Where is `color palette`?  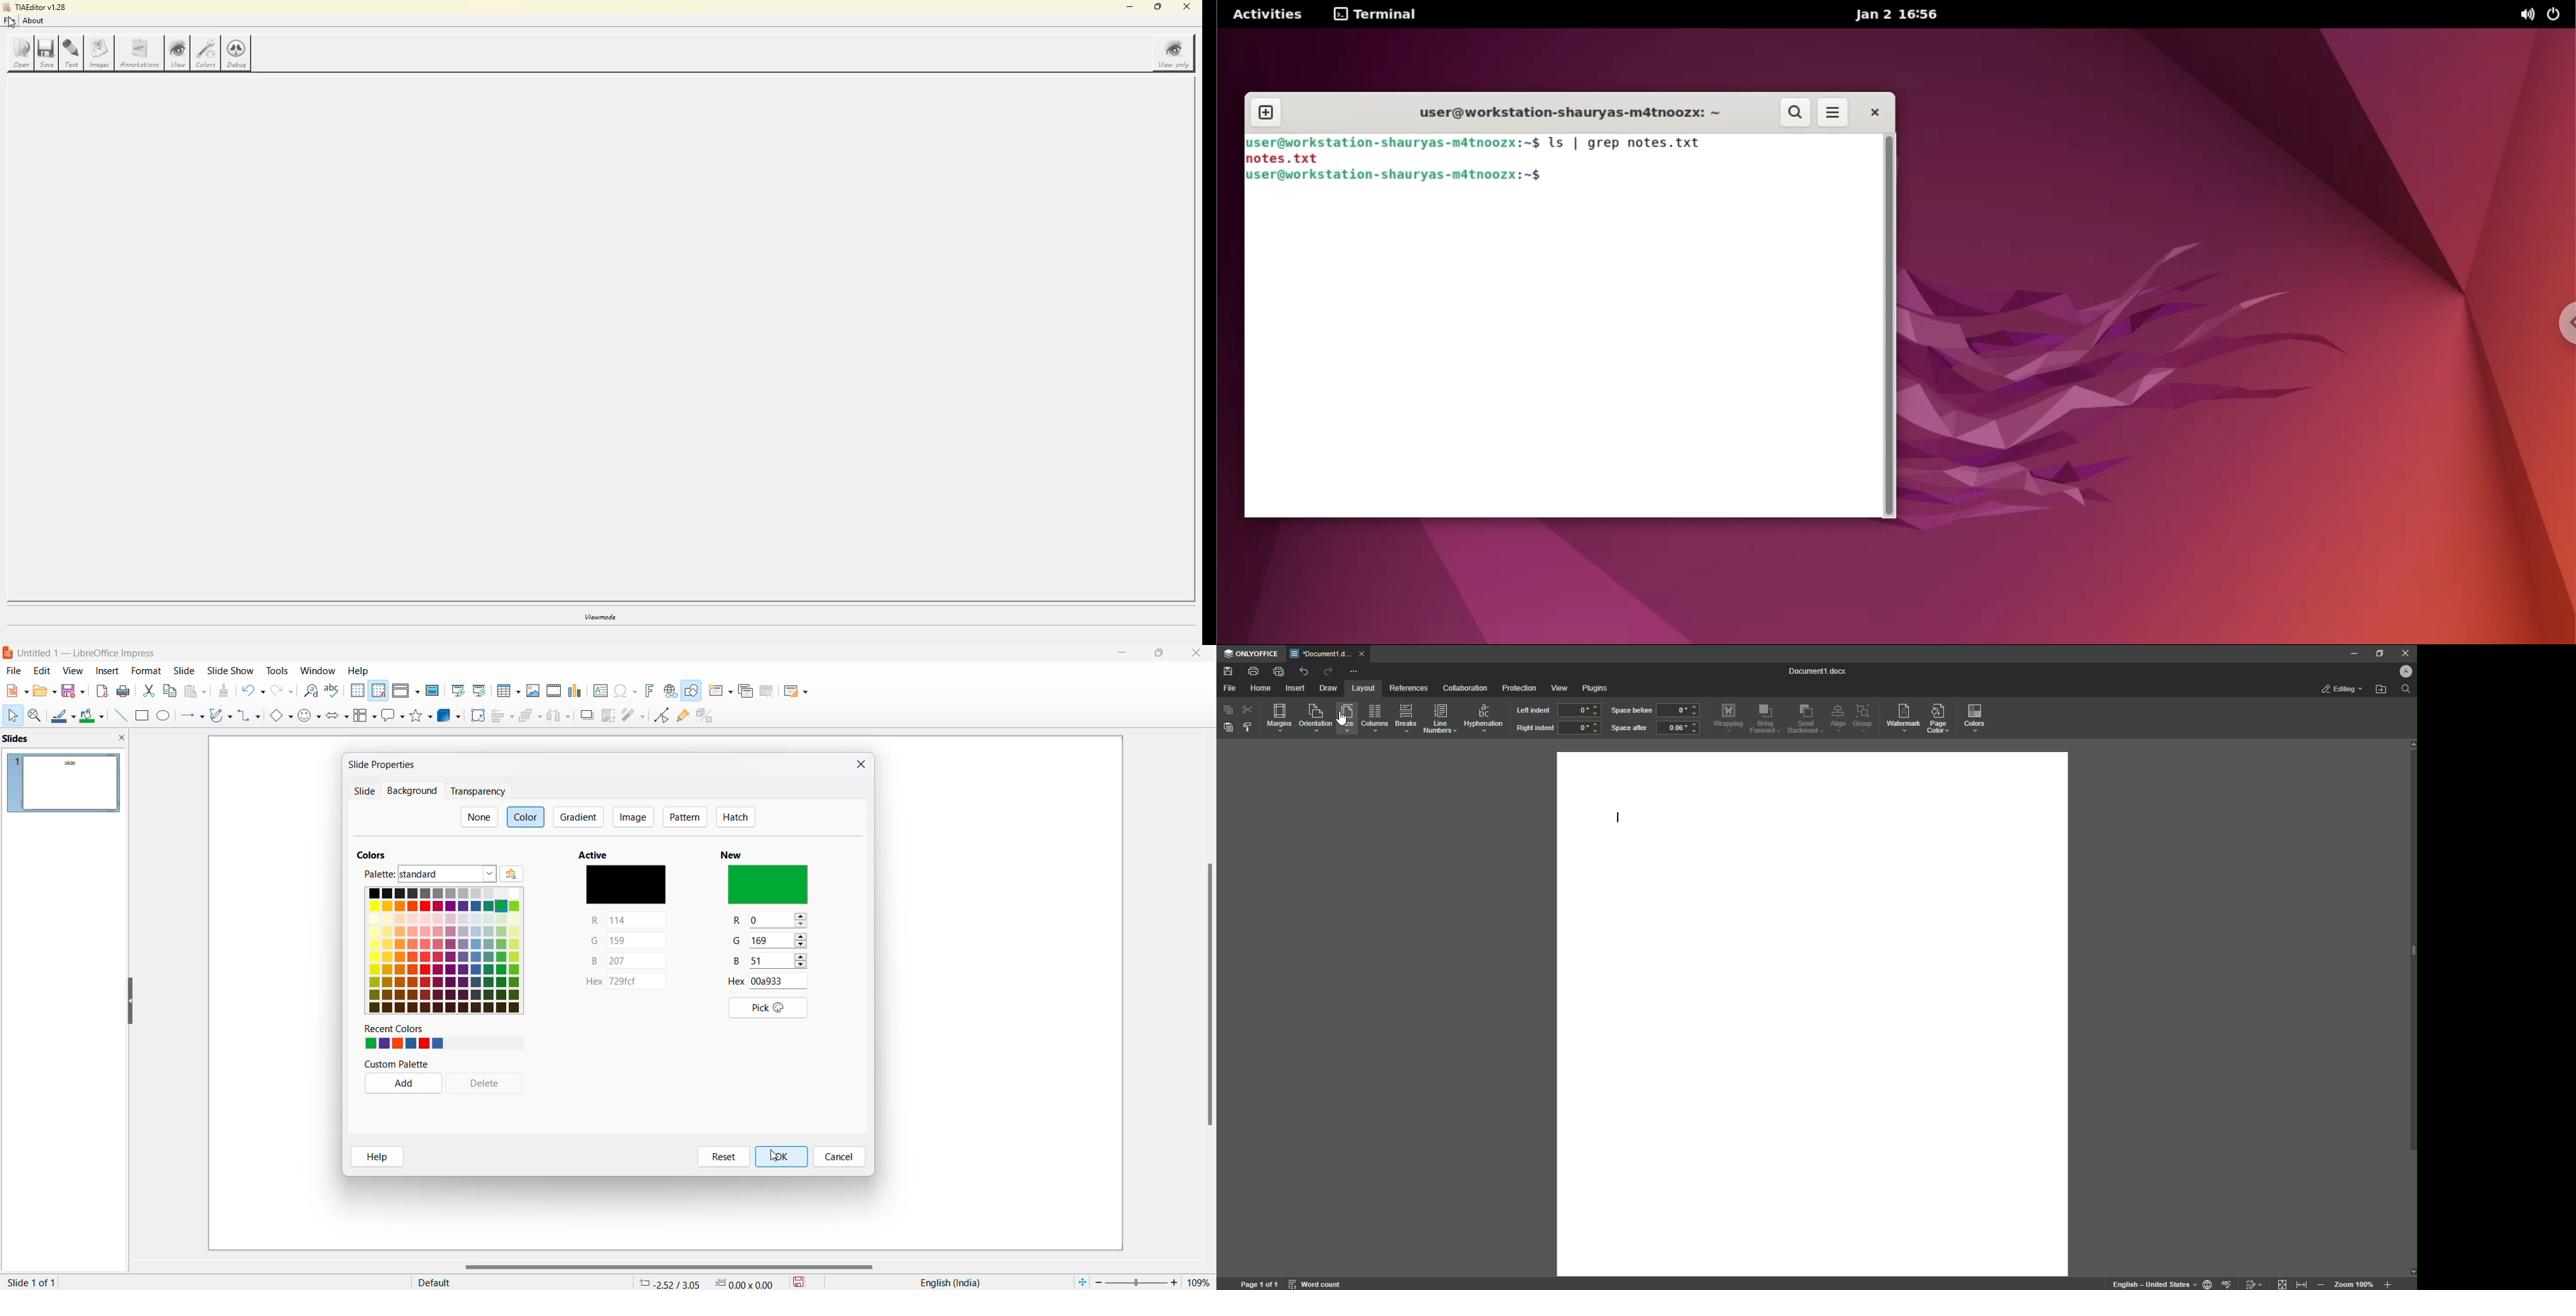
color palette is located at coordinates (443, 950).